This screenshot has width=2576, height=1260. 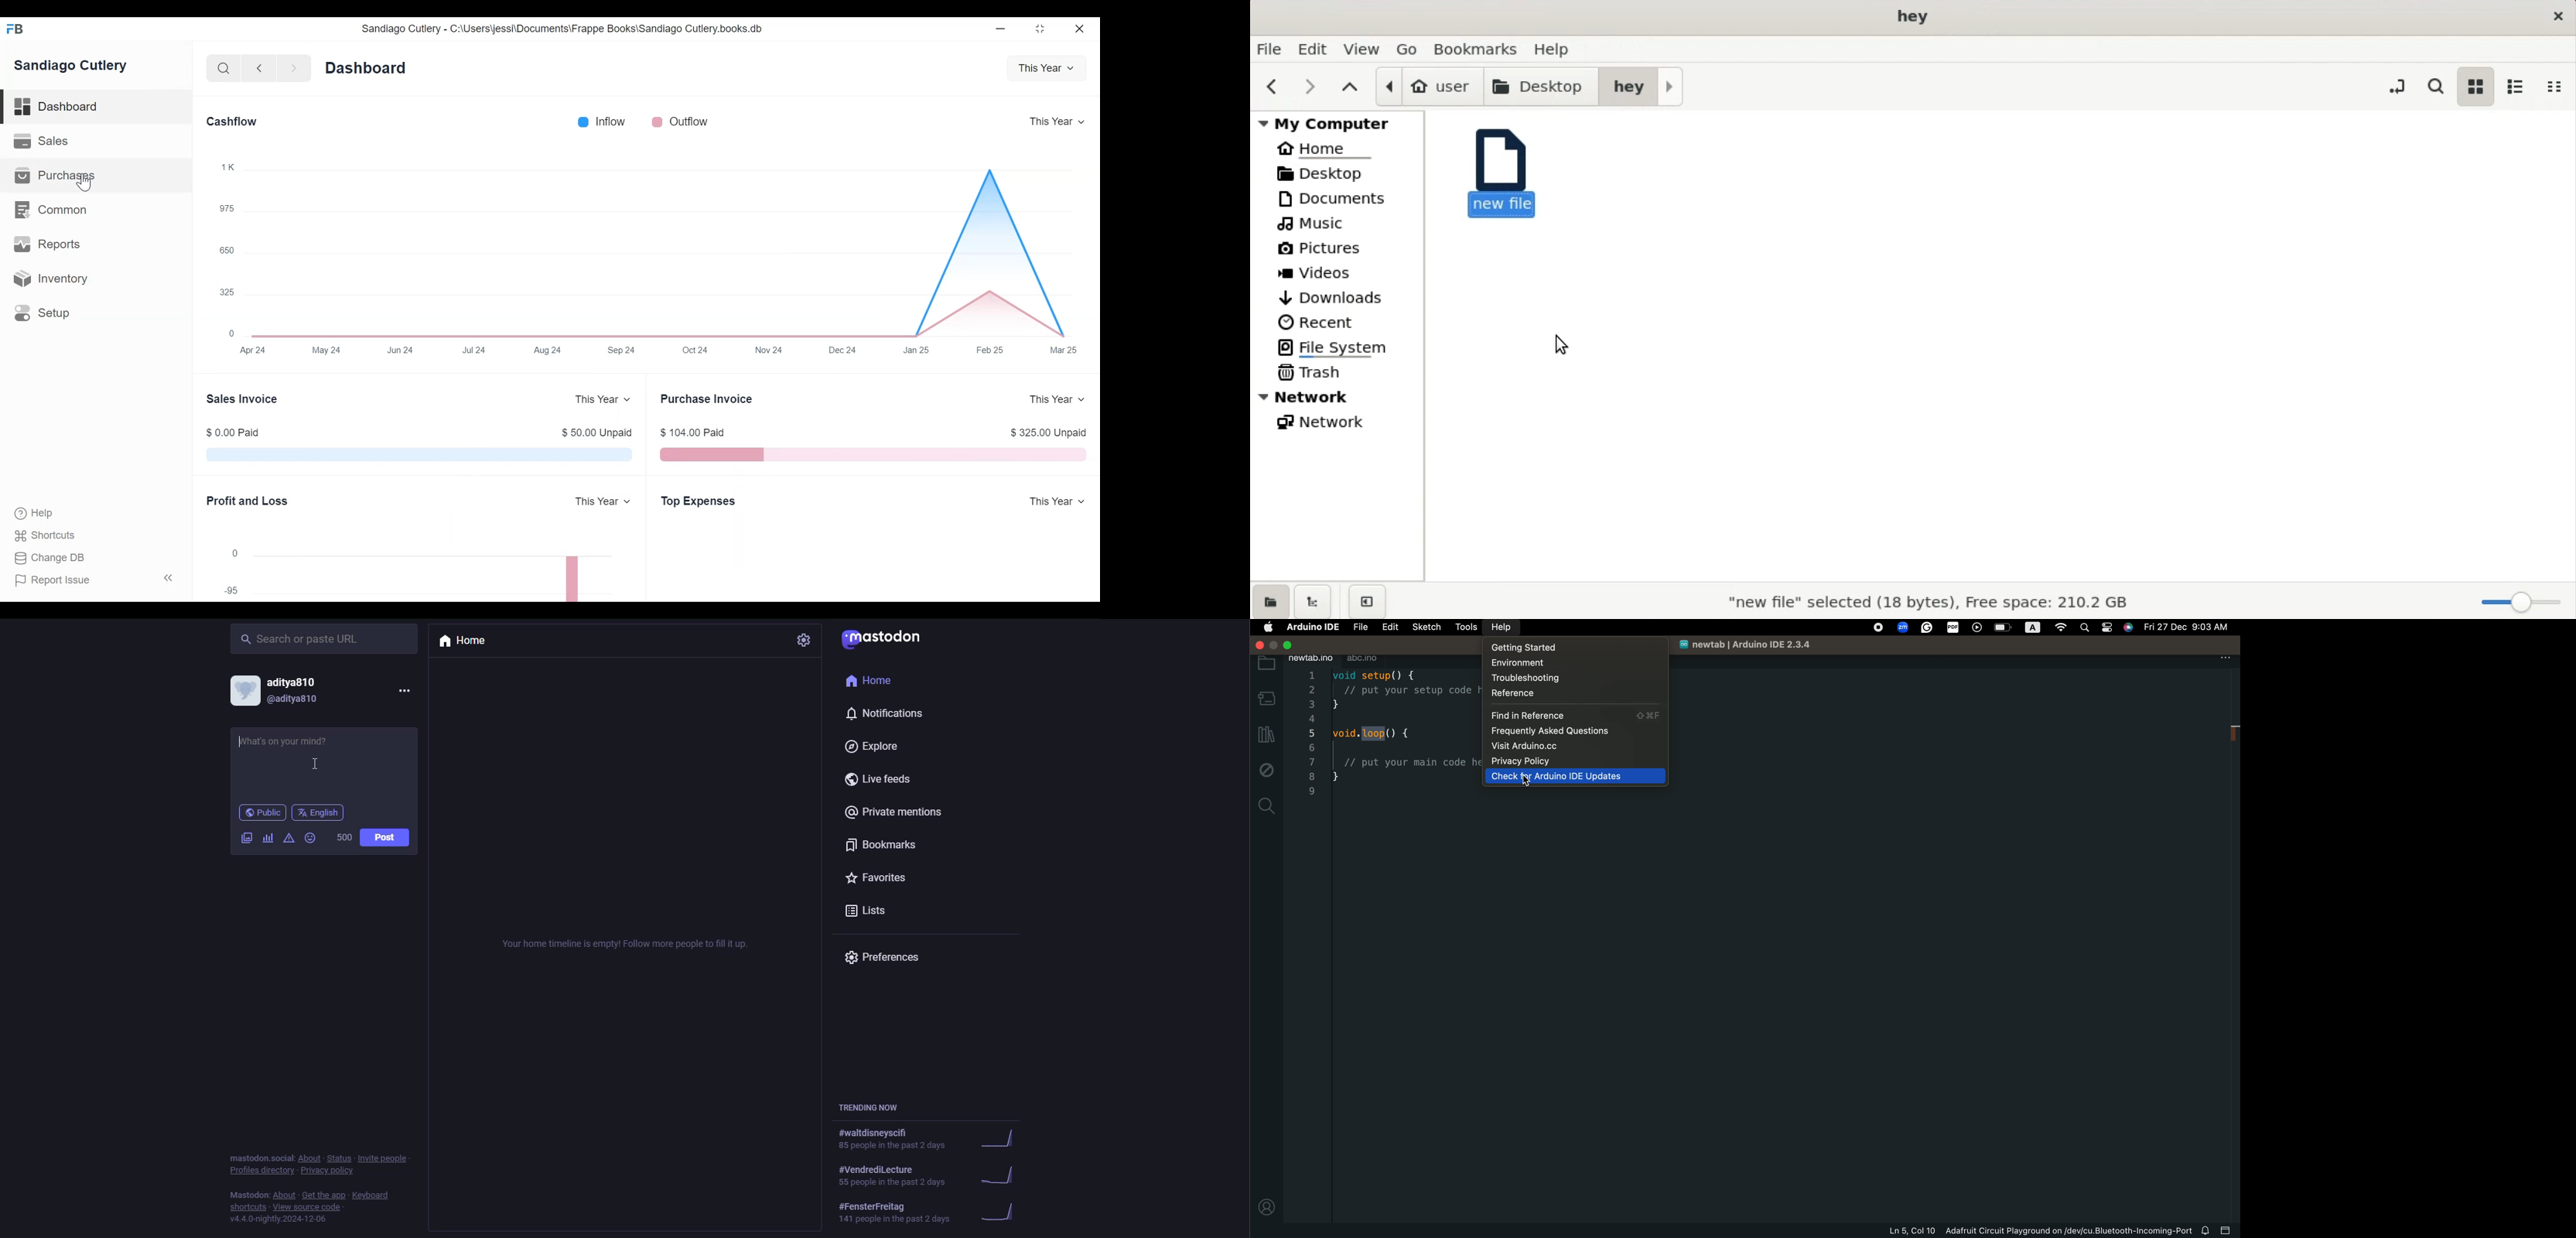 What do you see at coordinates (1058, 398) in the screenshot?
I see `This Year ` at bounding box center [1058, 398].